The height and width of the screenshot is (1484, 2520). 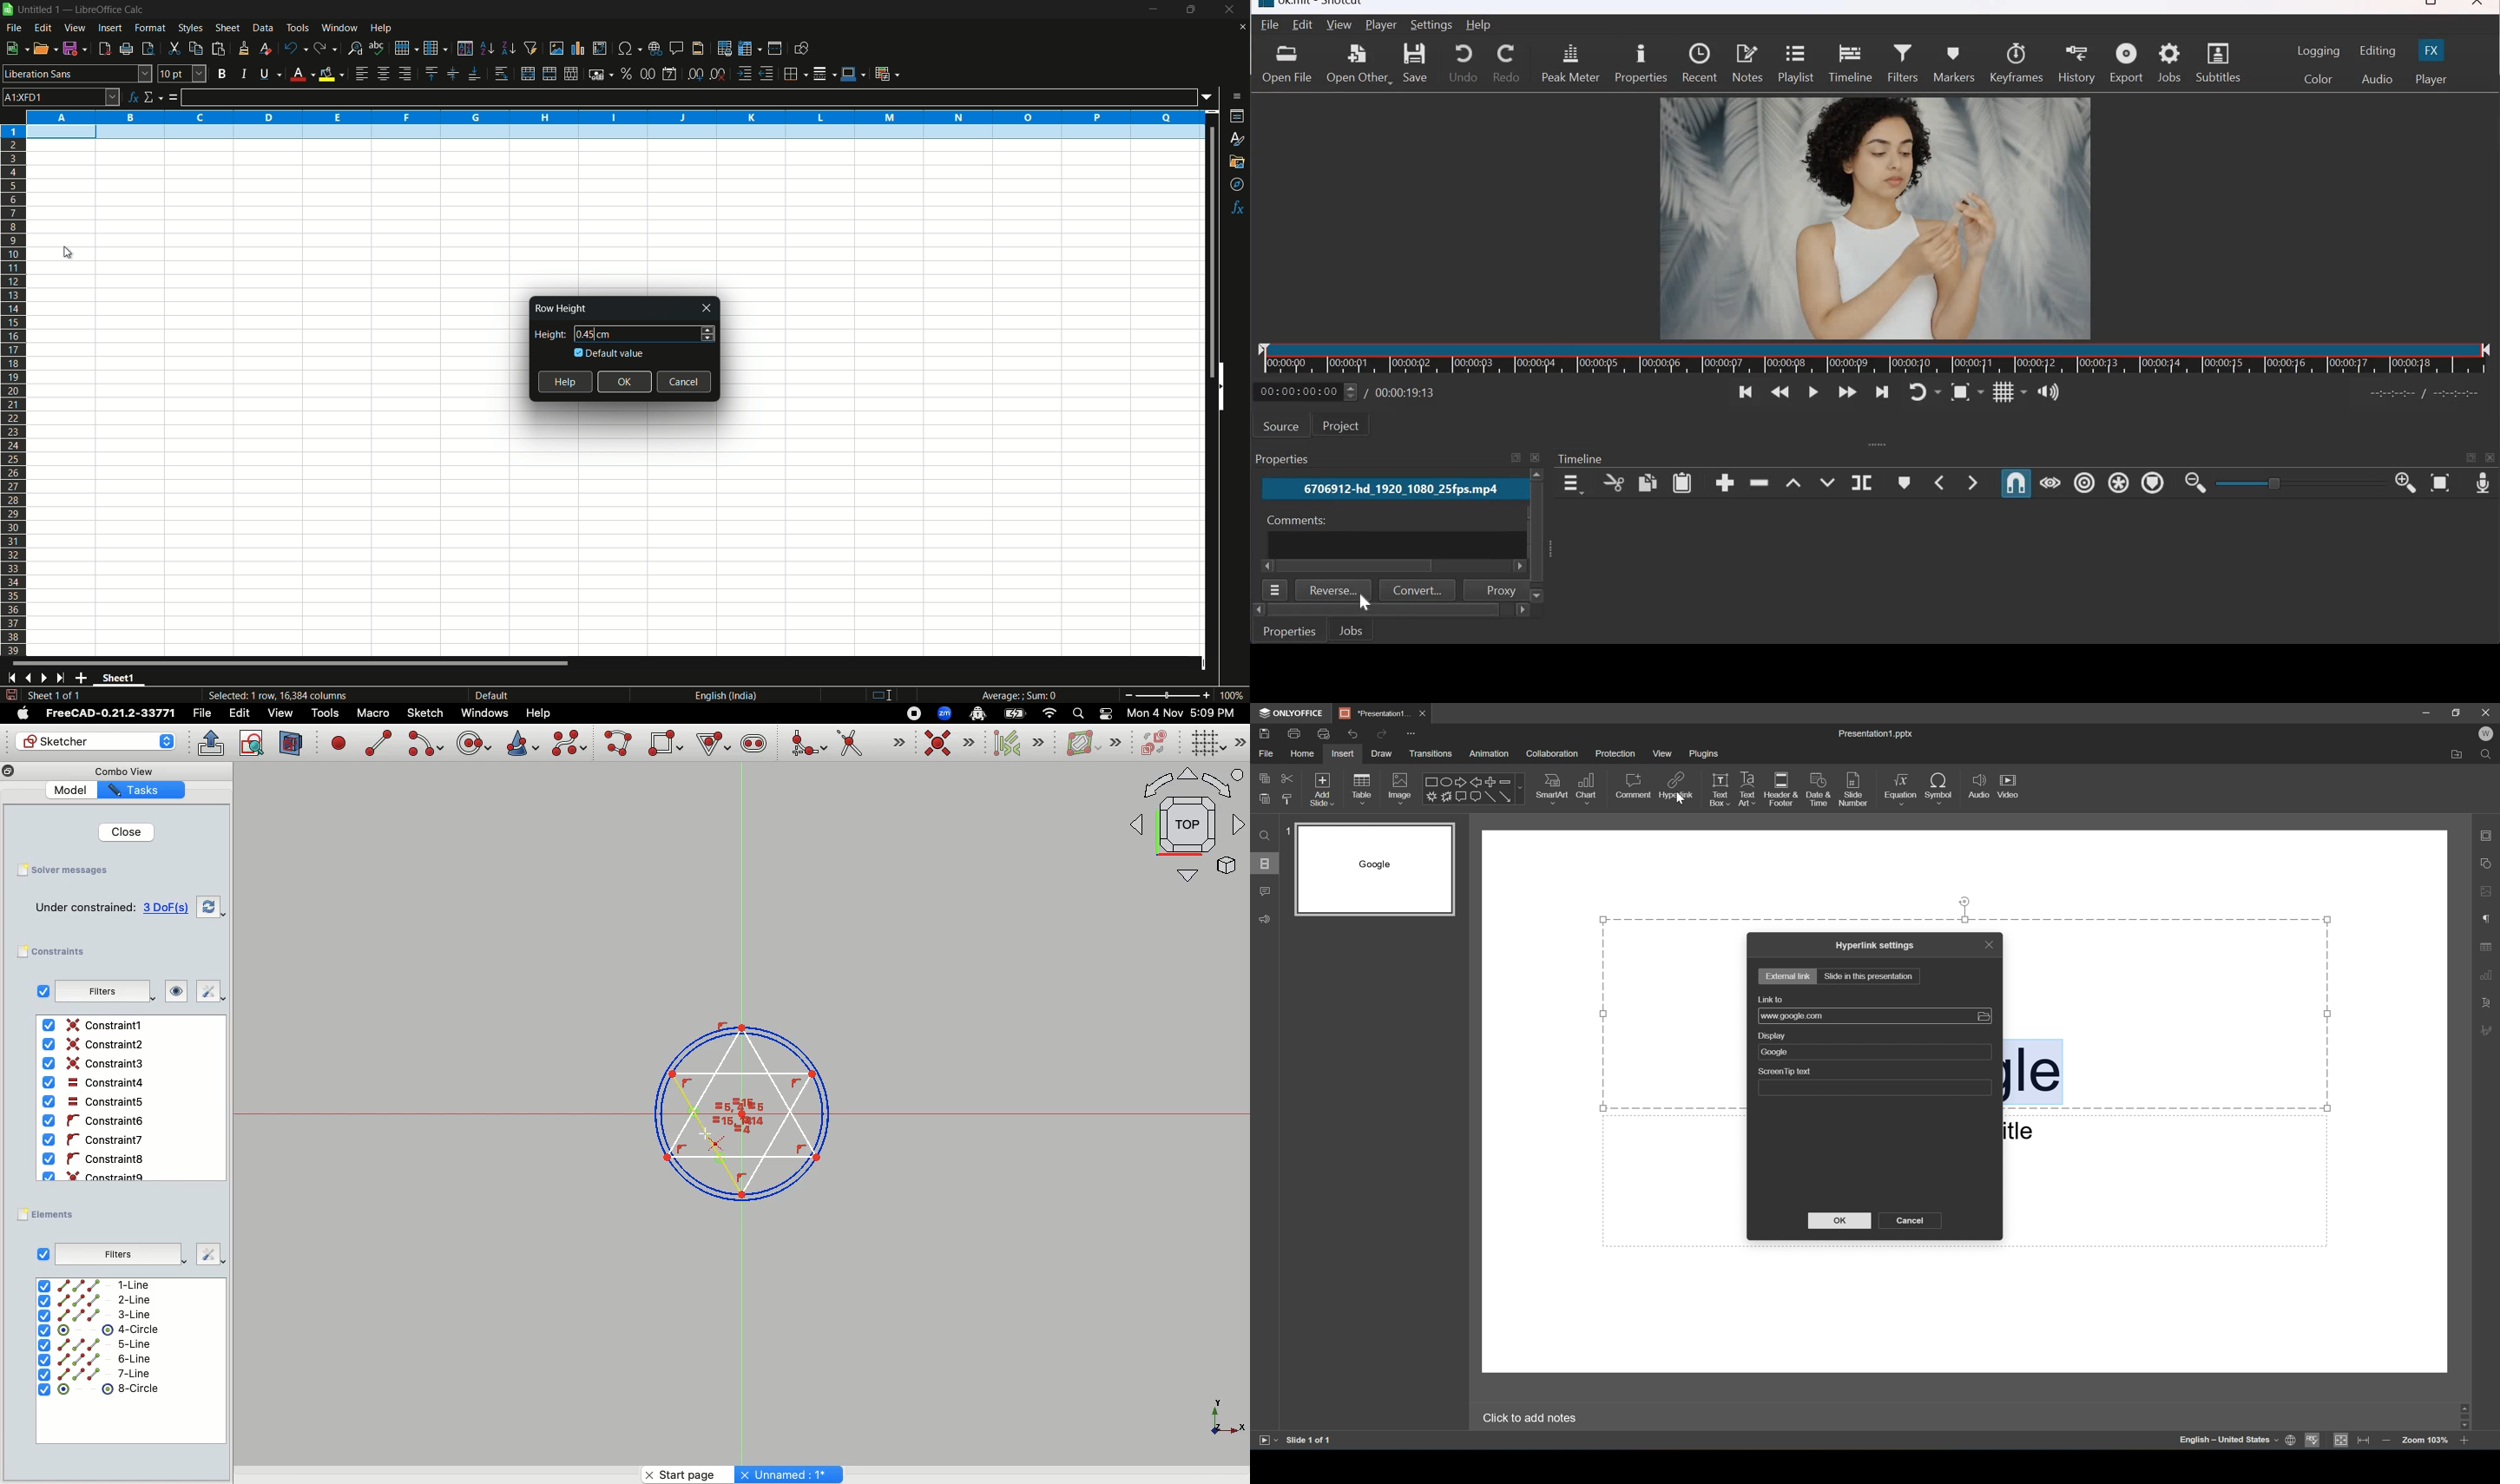 I want to click on resize, so click(x=2428, y=5).